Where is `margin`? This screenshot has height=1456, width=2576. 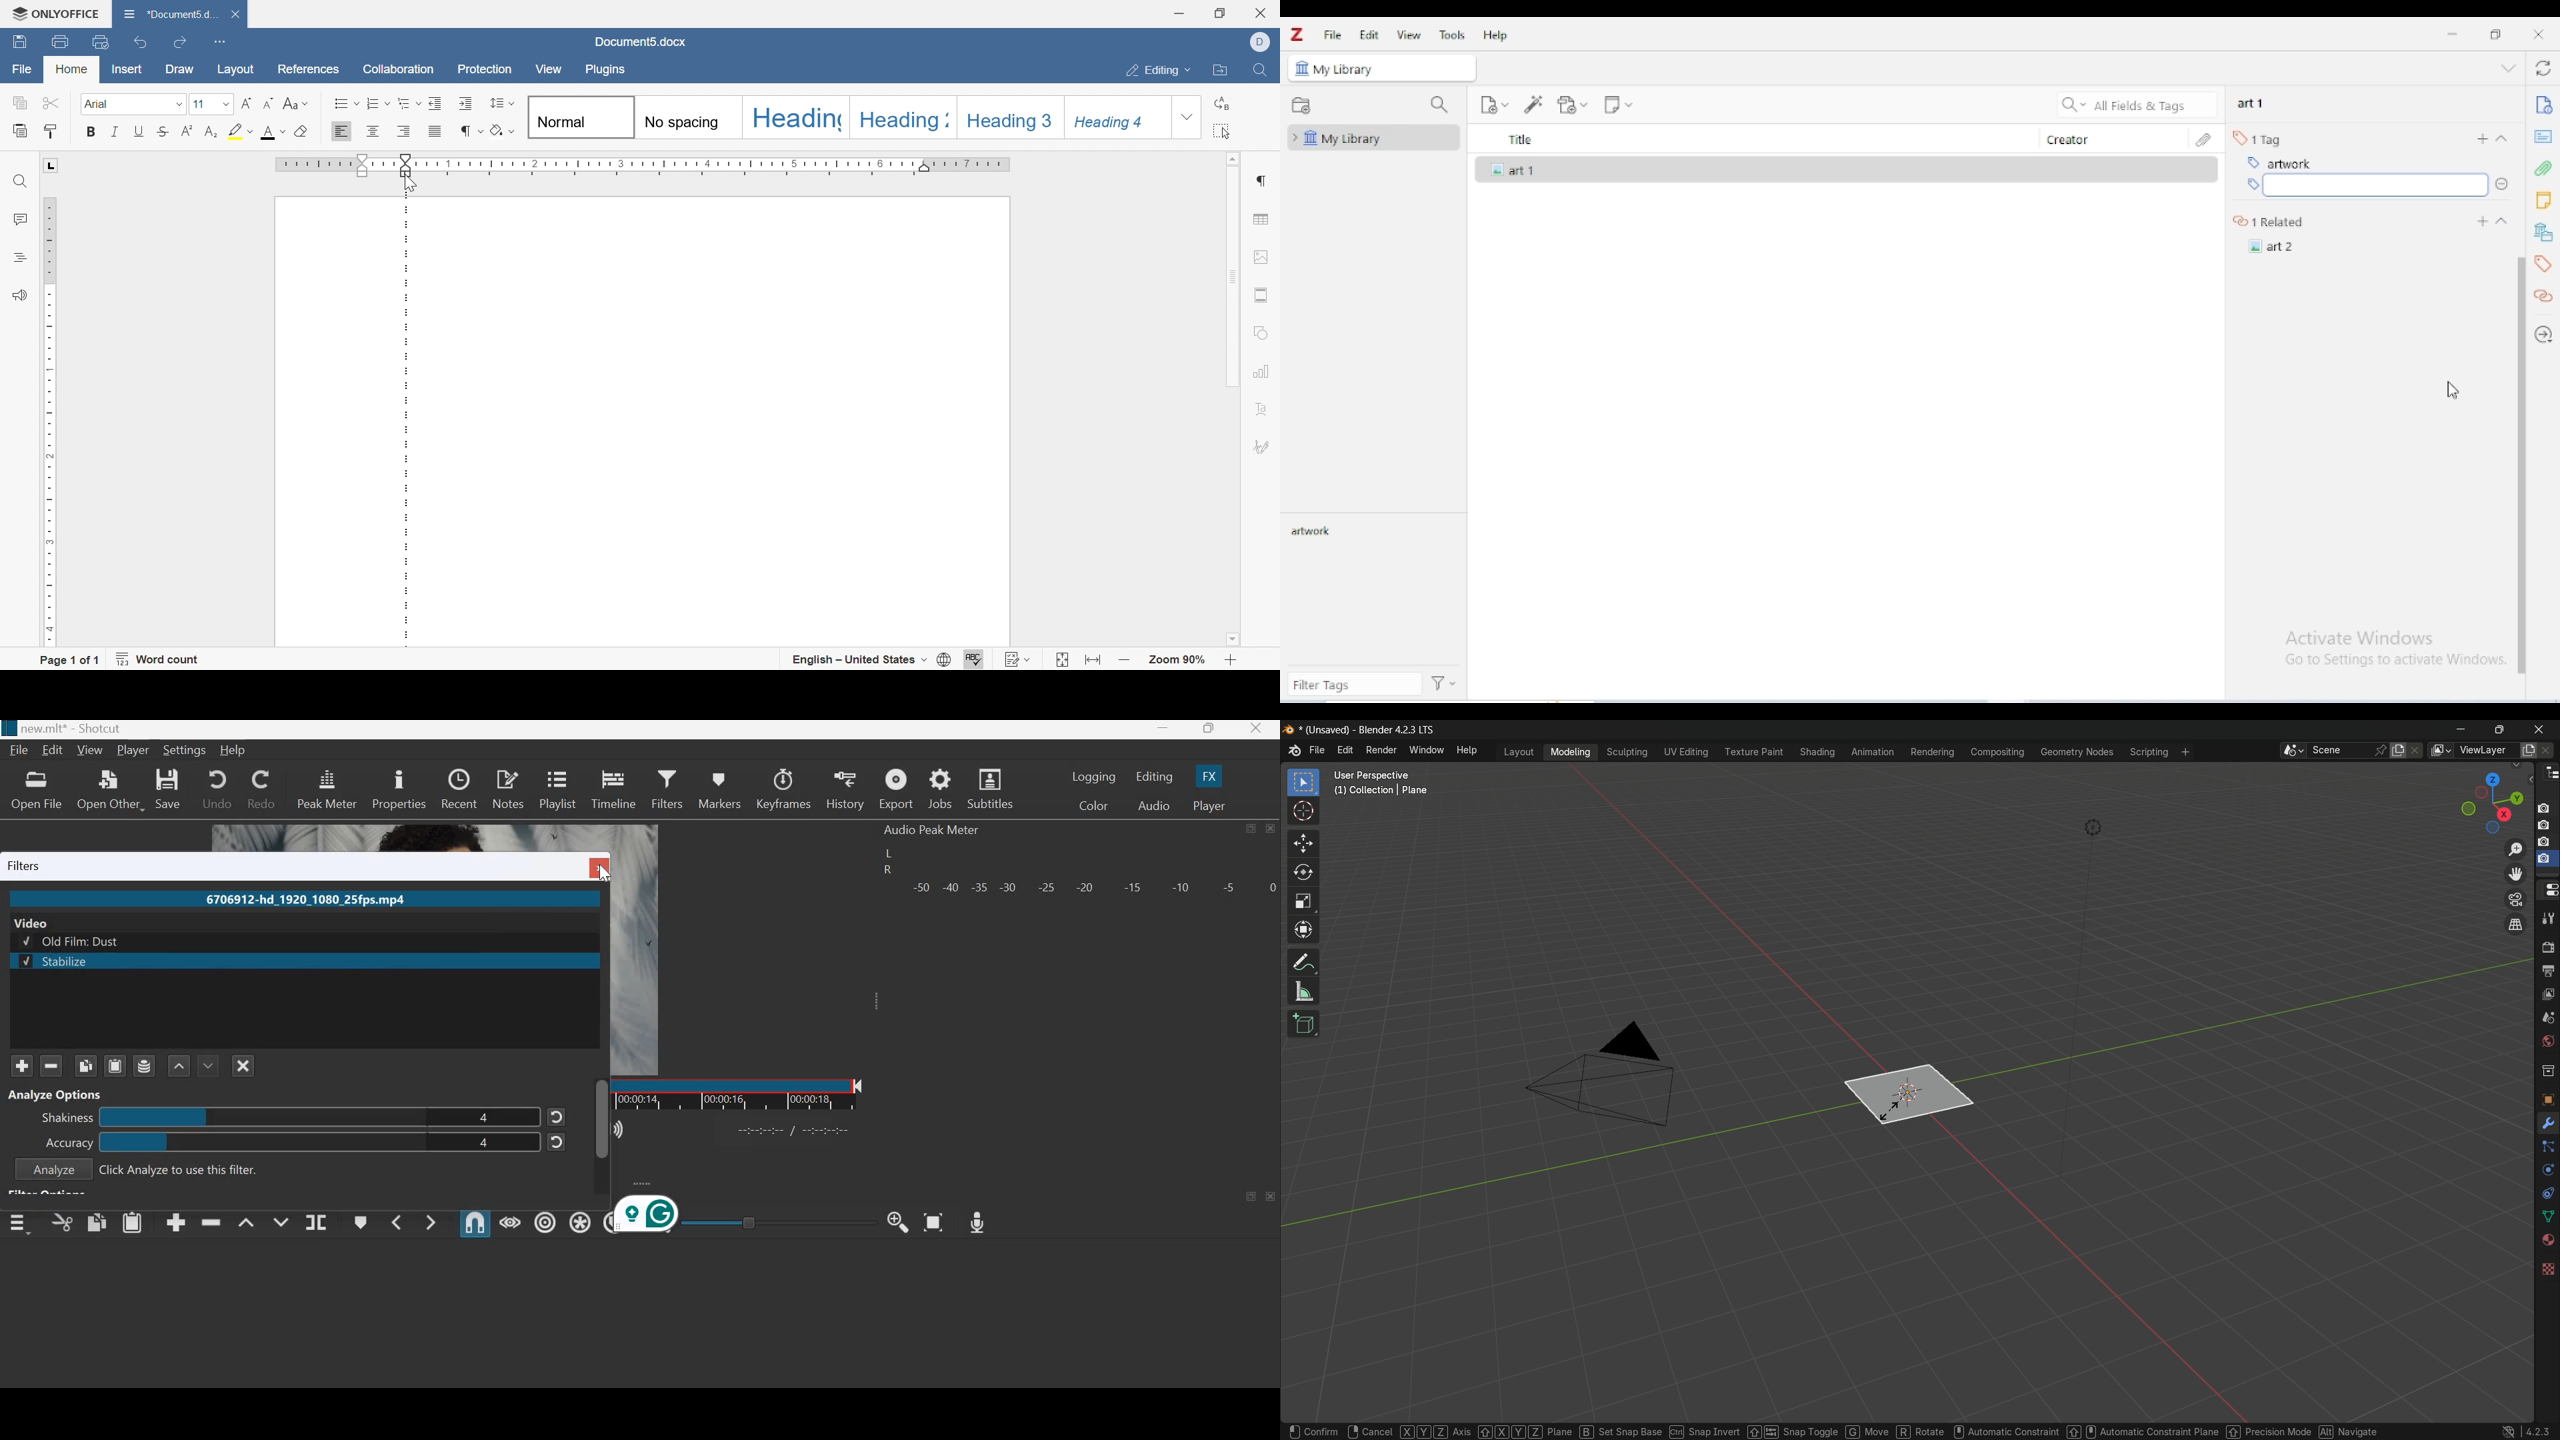
margin is located at coordinates (407, 423).